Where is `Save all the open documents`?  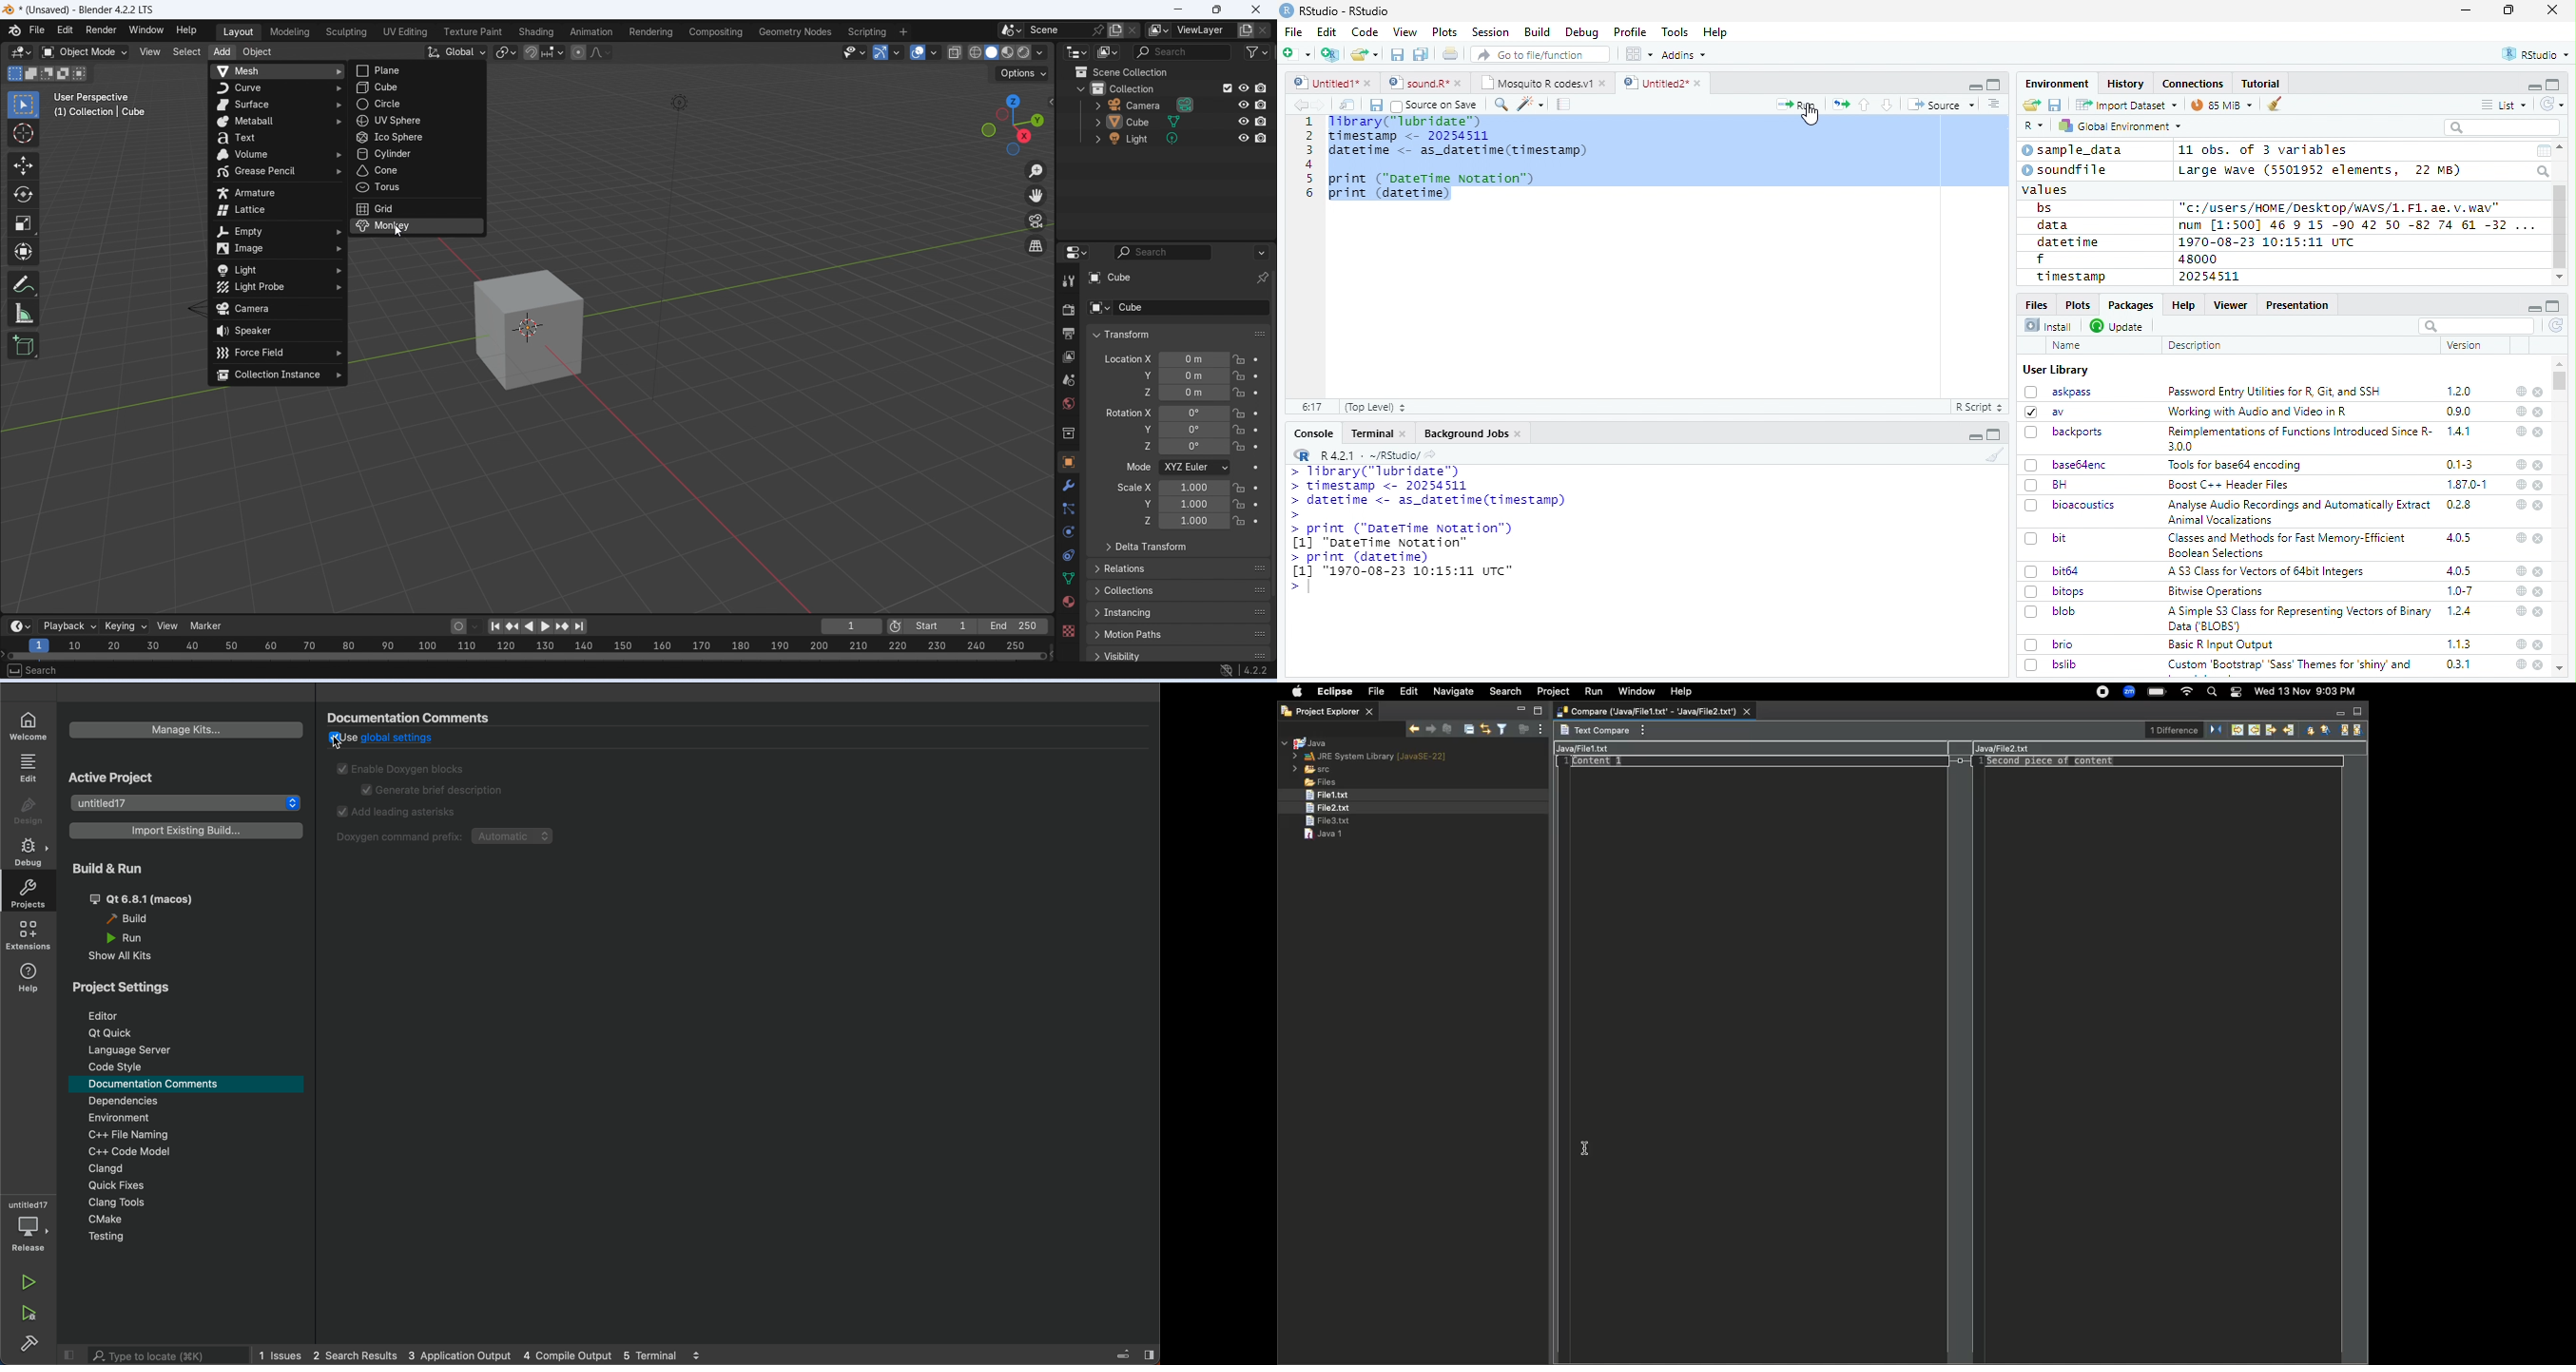 Save all the open documents is located at coordinates (1422, 55).